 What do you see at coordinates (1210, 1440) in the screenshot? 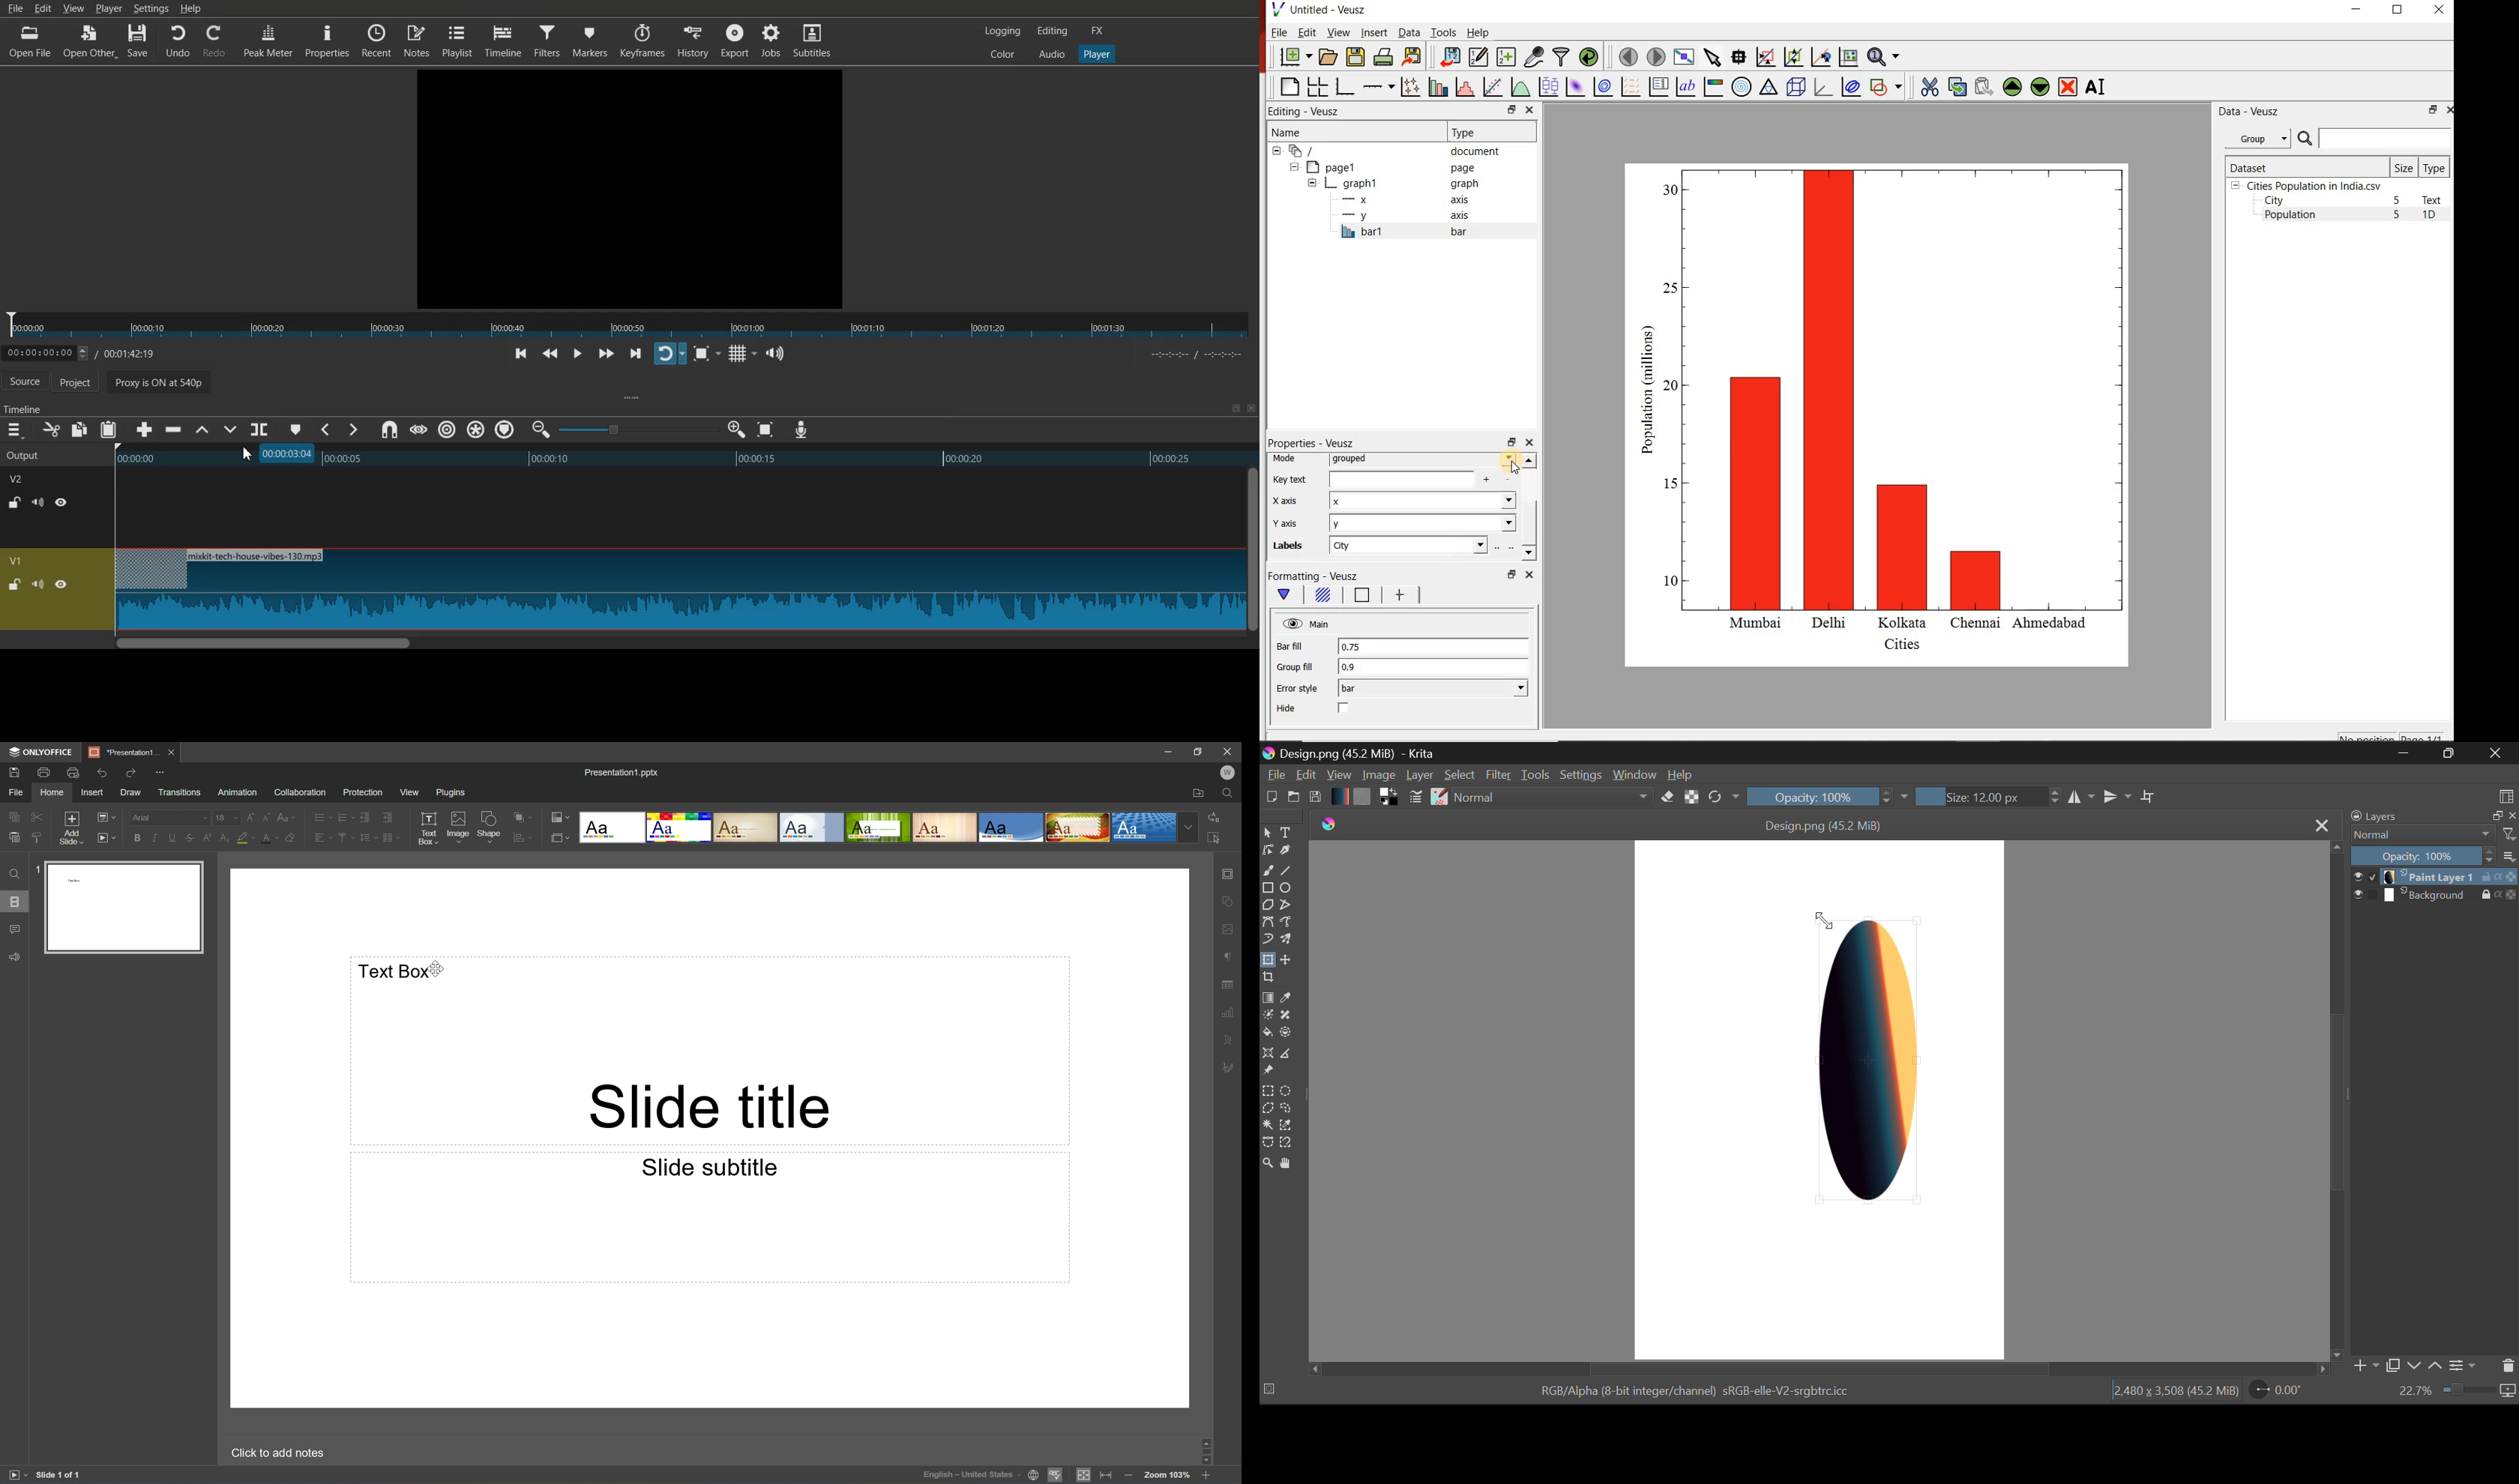
I see `Scroll Up` at bounding box center [1210, 1440].